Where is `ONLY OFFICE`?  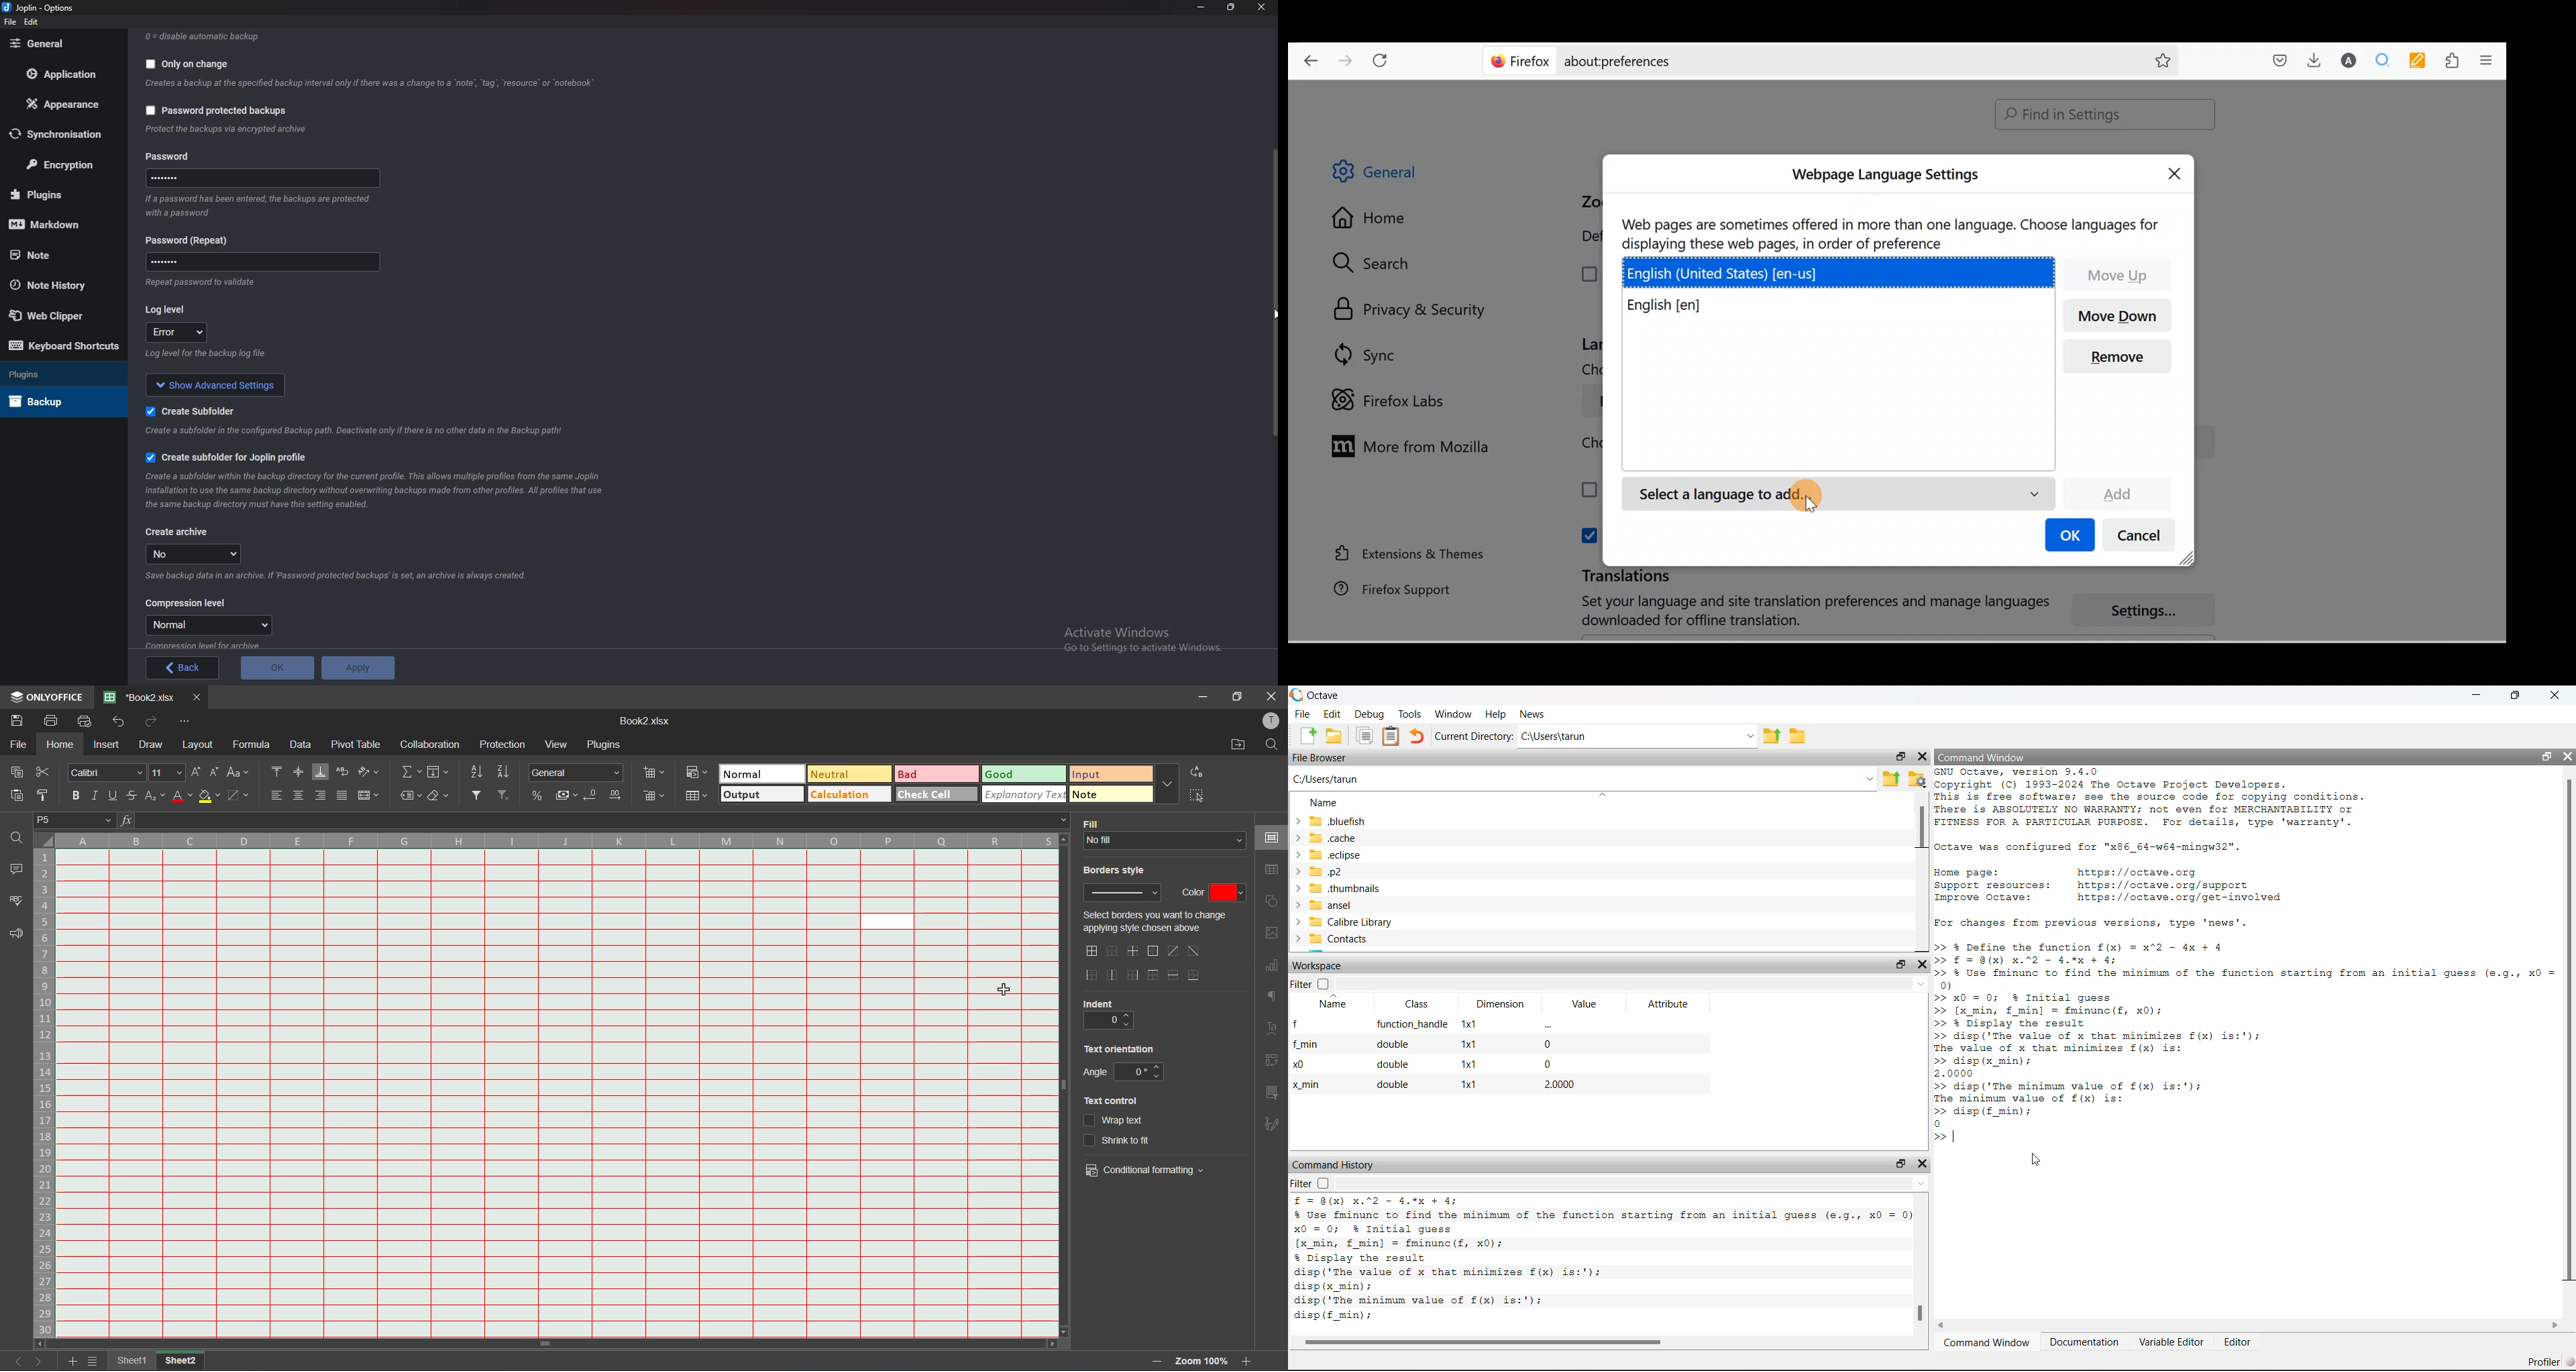
ONLY OFFICE is located at coordinates (49, 694).